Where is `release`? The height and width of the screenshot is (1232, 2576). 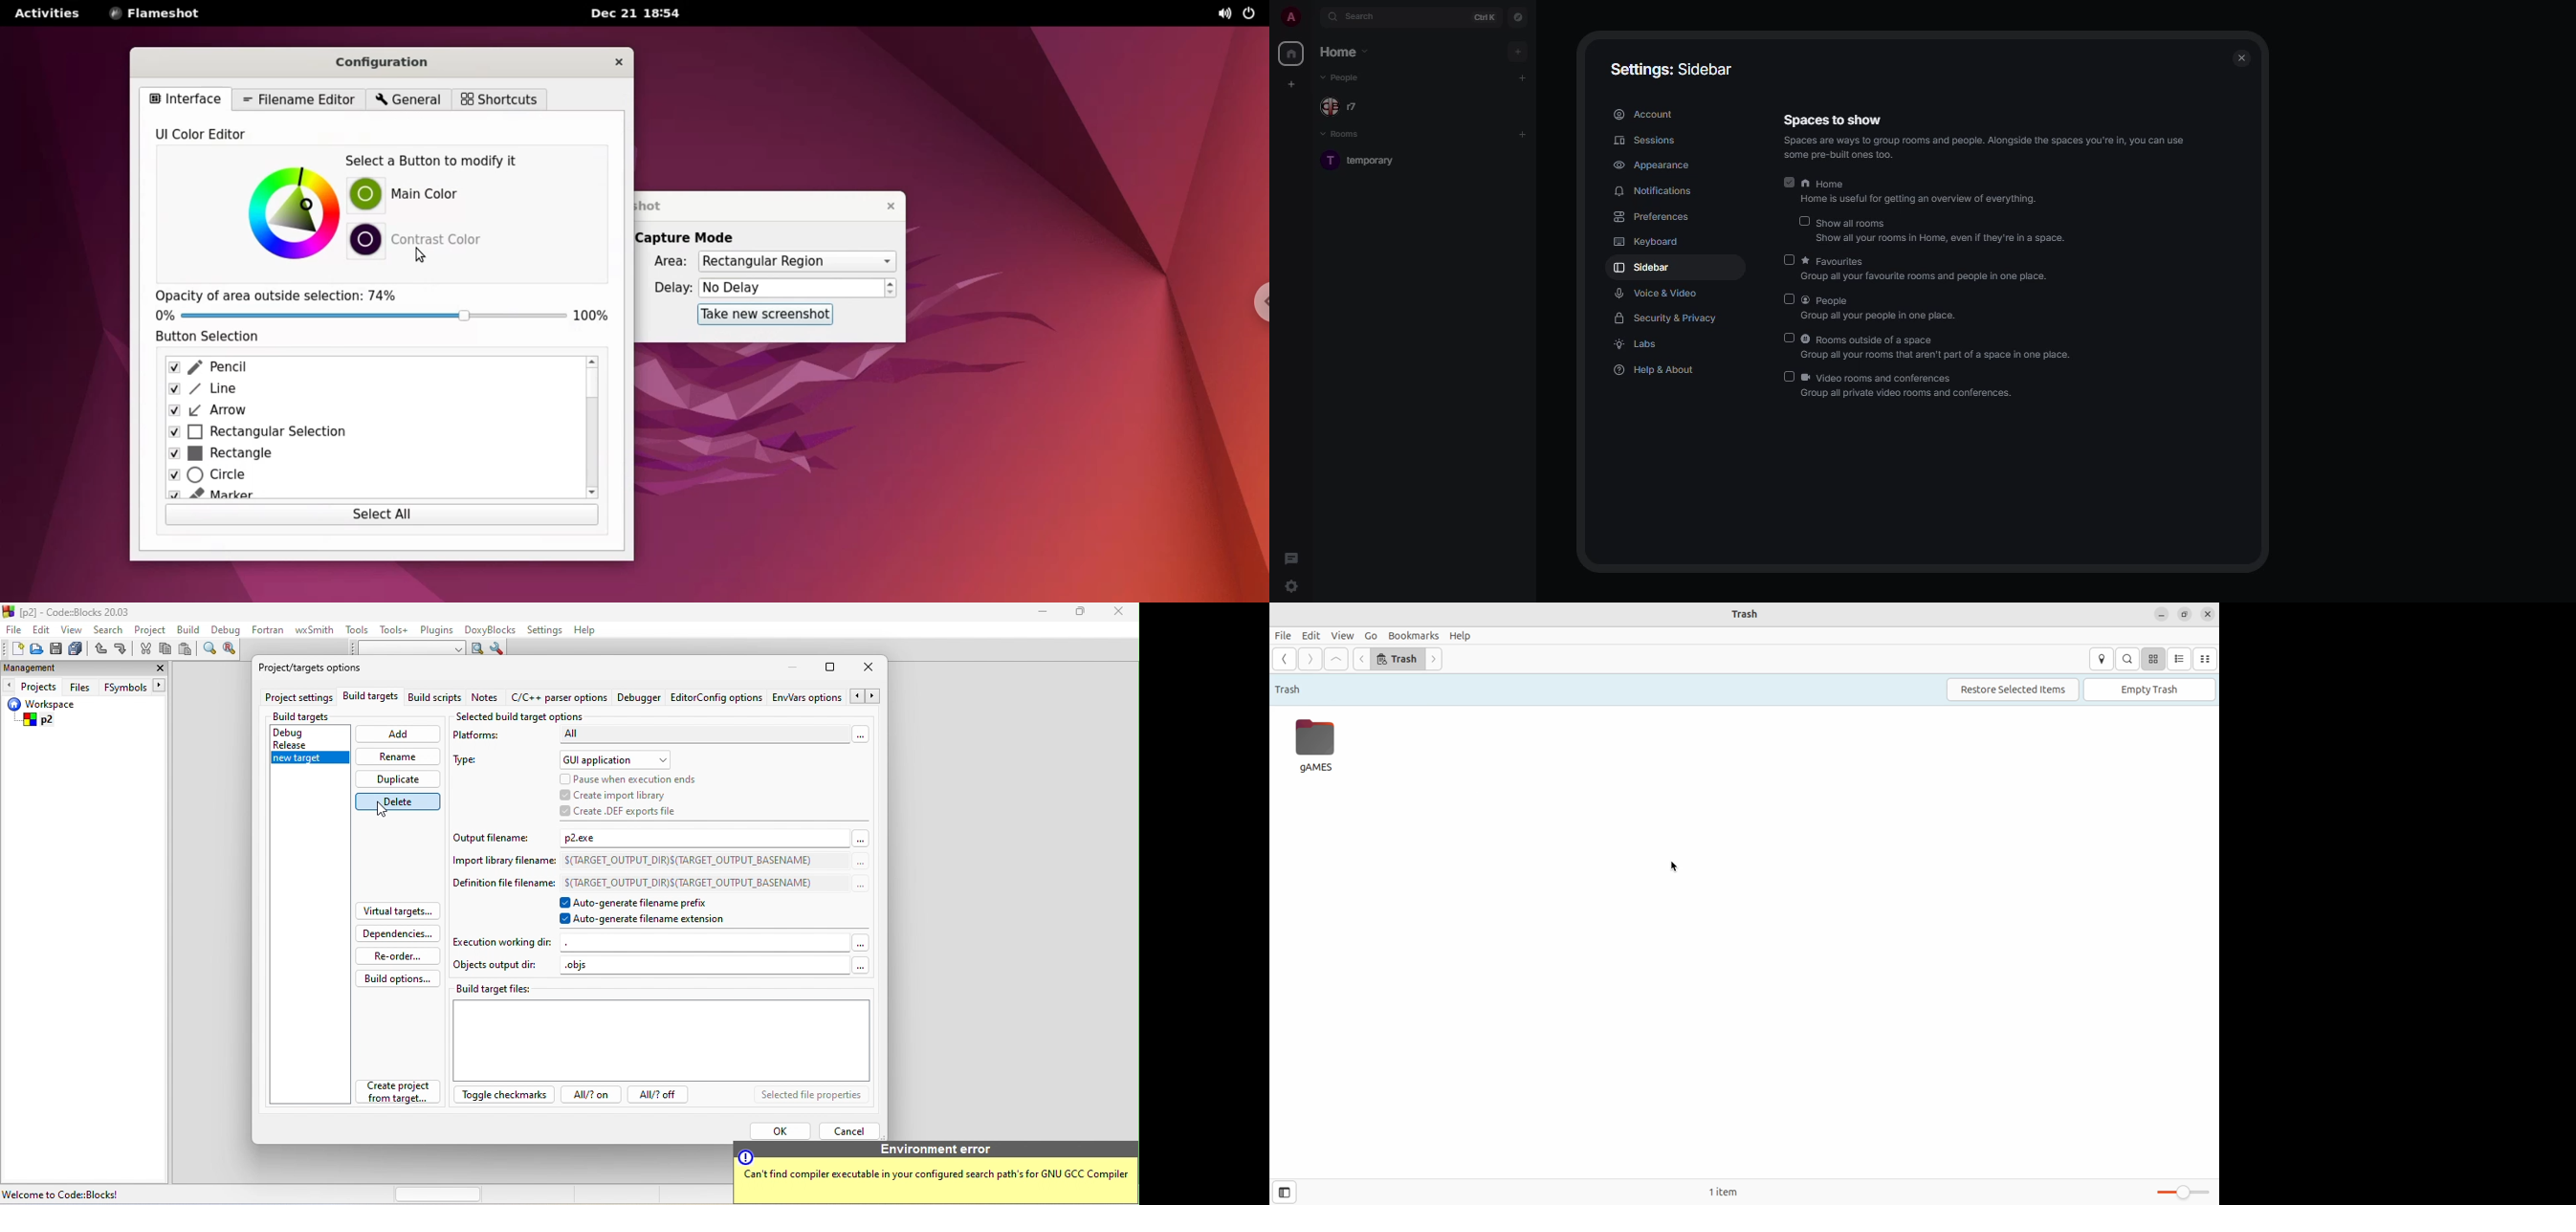 release is located at coordinates (303, 744).